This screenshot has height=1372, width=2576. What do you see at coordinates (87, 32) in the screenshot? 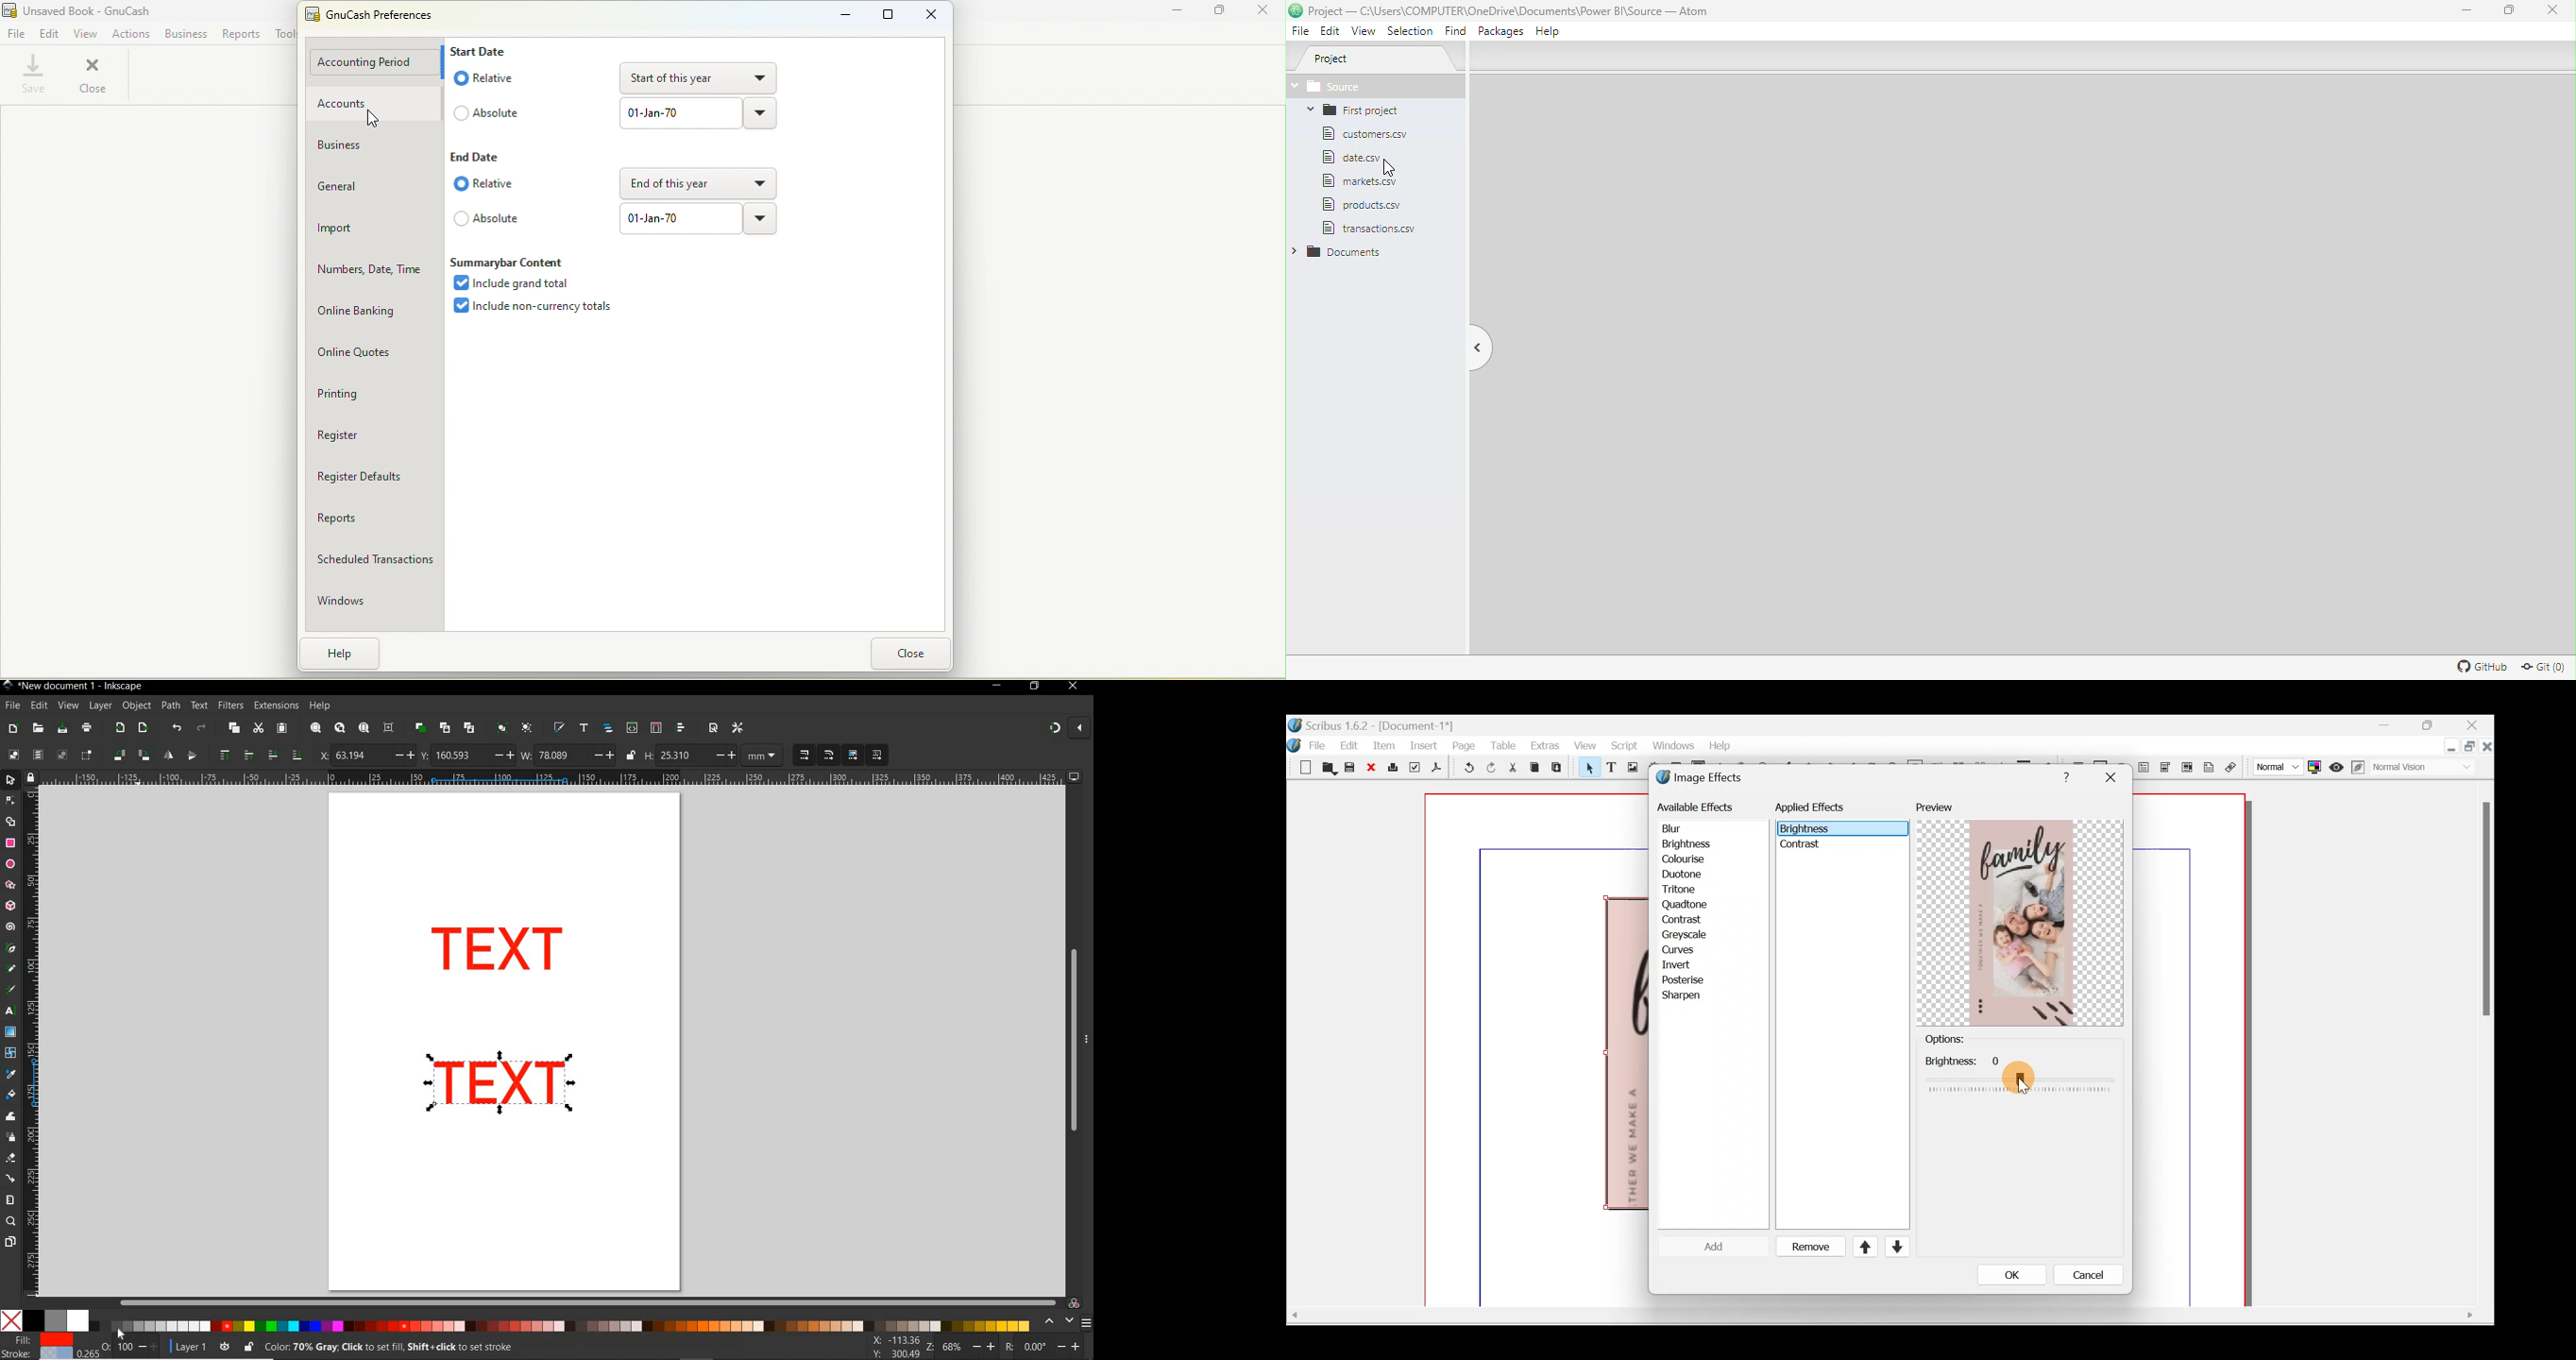
I see `View` at bounding box center [87, 32].